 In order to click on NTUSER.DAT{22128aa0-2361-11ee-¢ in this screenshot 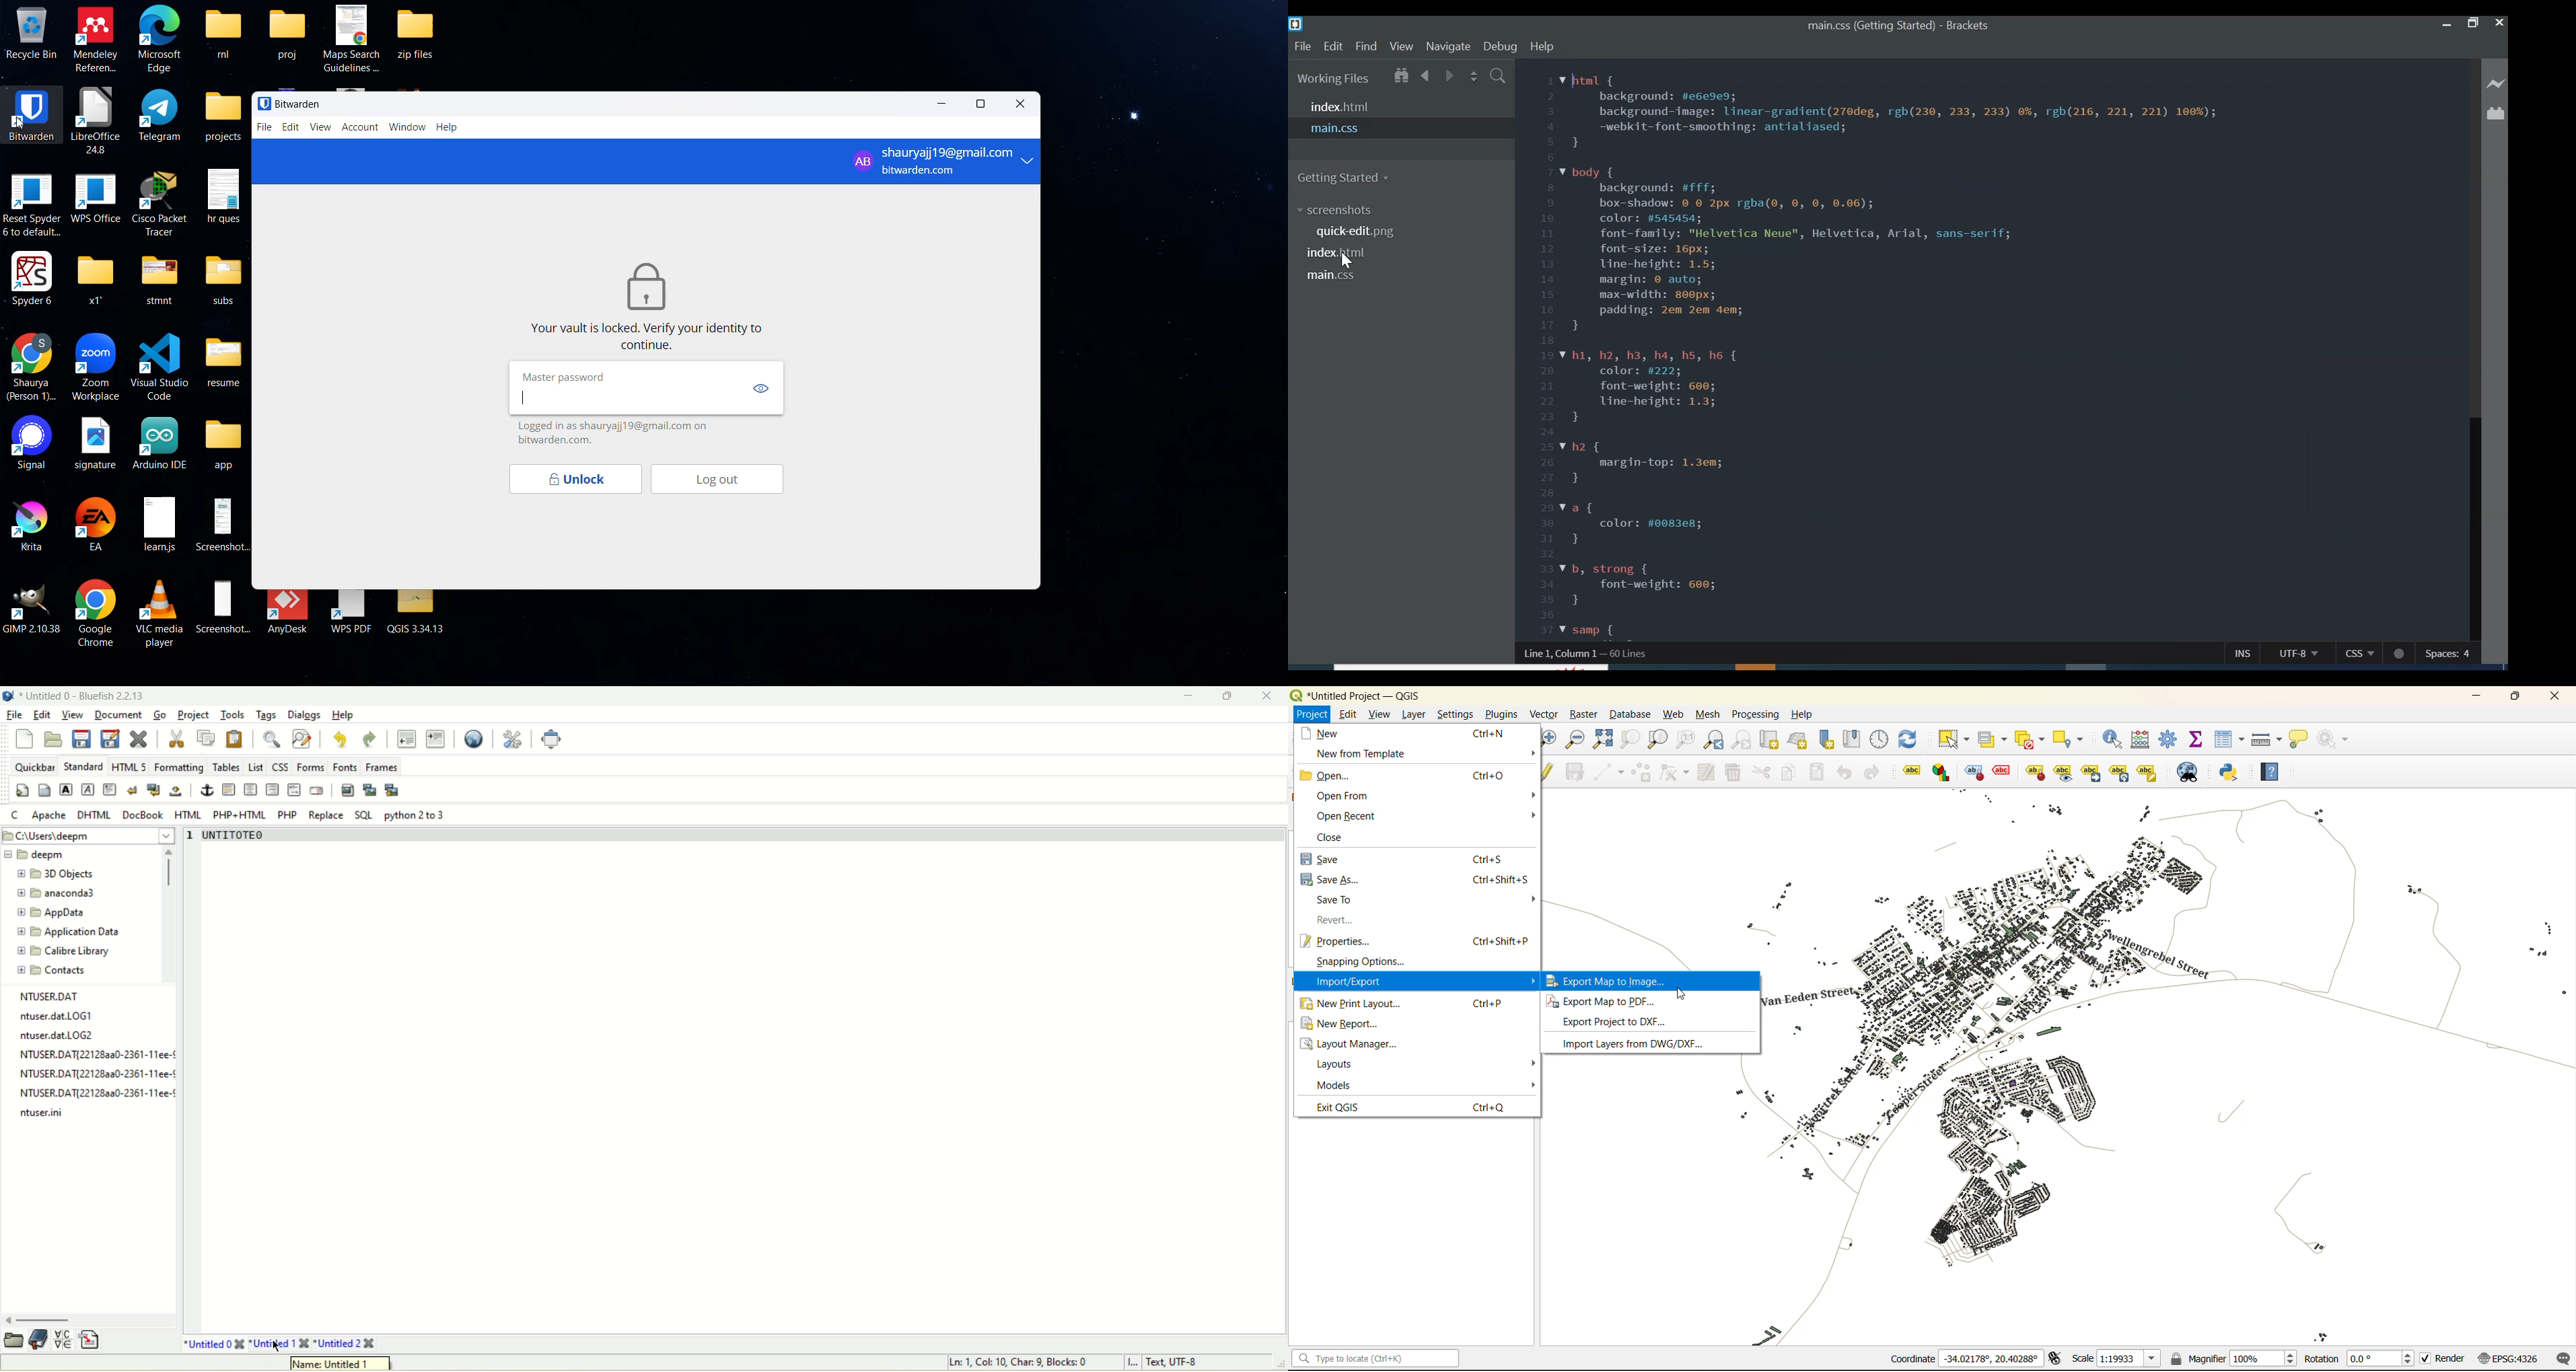, I will do `click(97, 1074)`.